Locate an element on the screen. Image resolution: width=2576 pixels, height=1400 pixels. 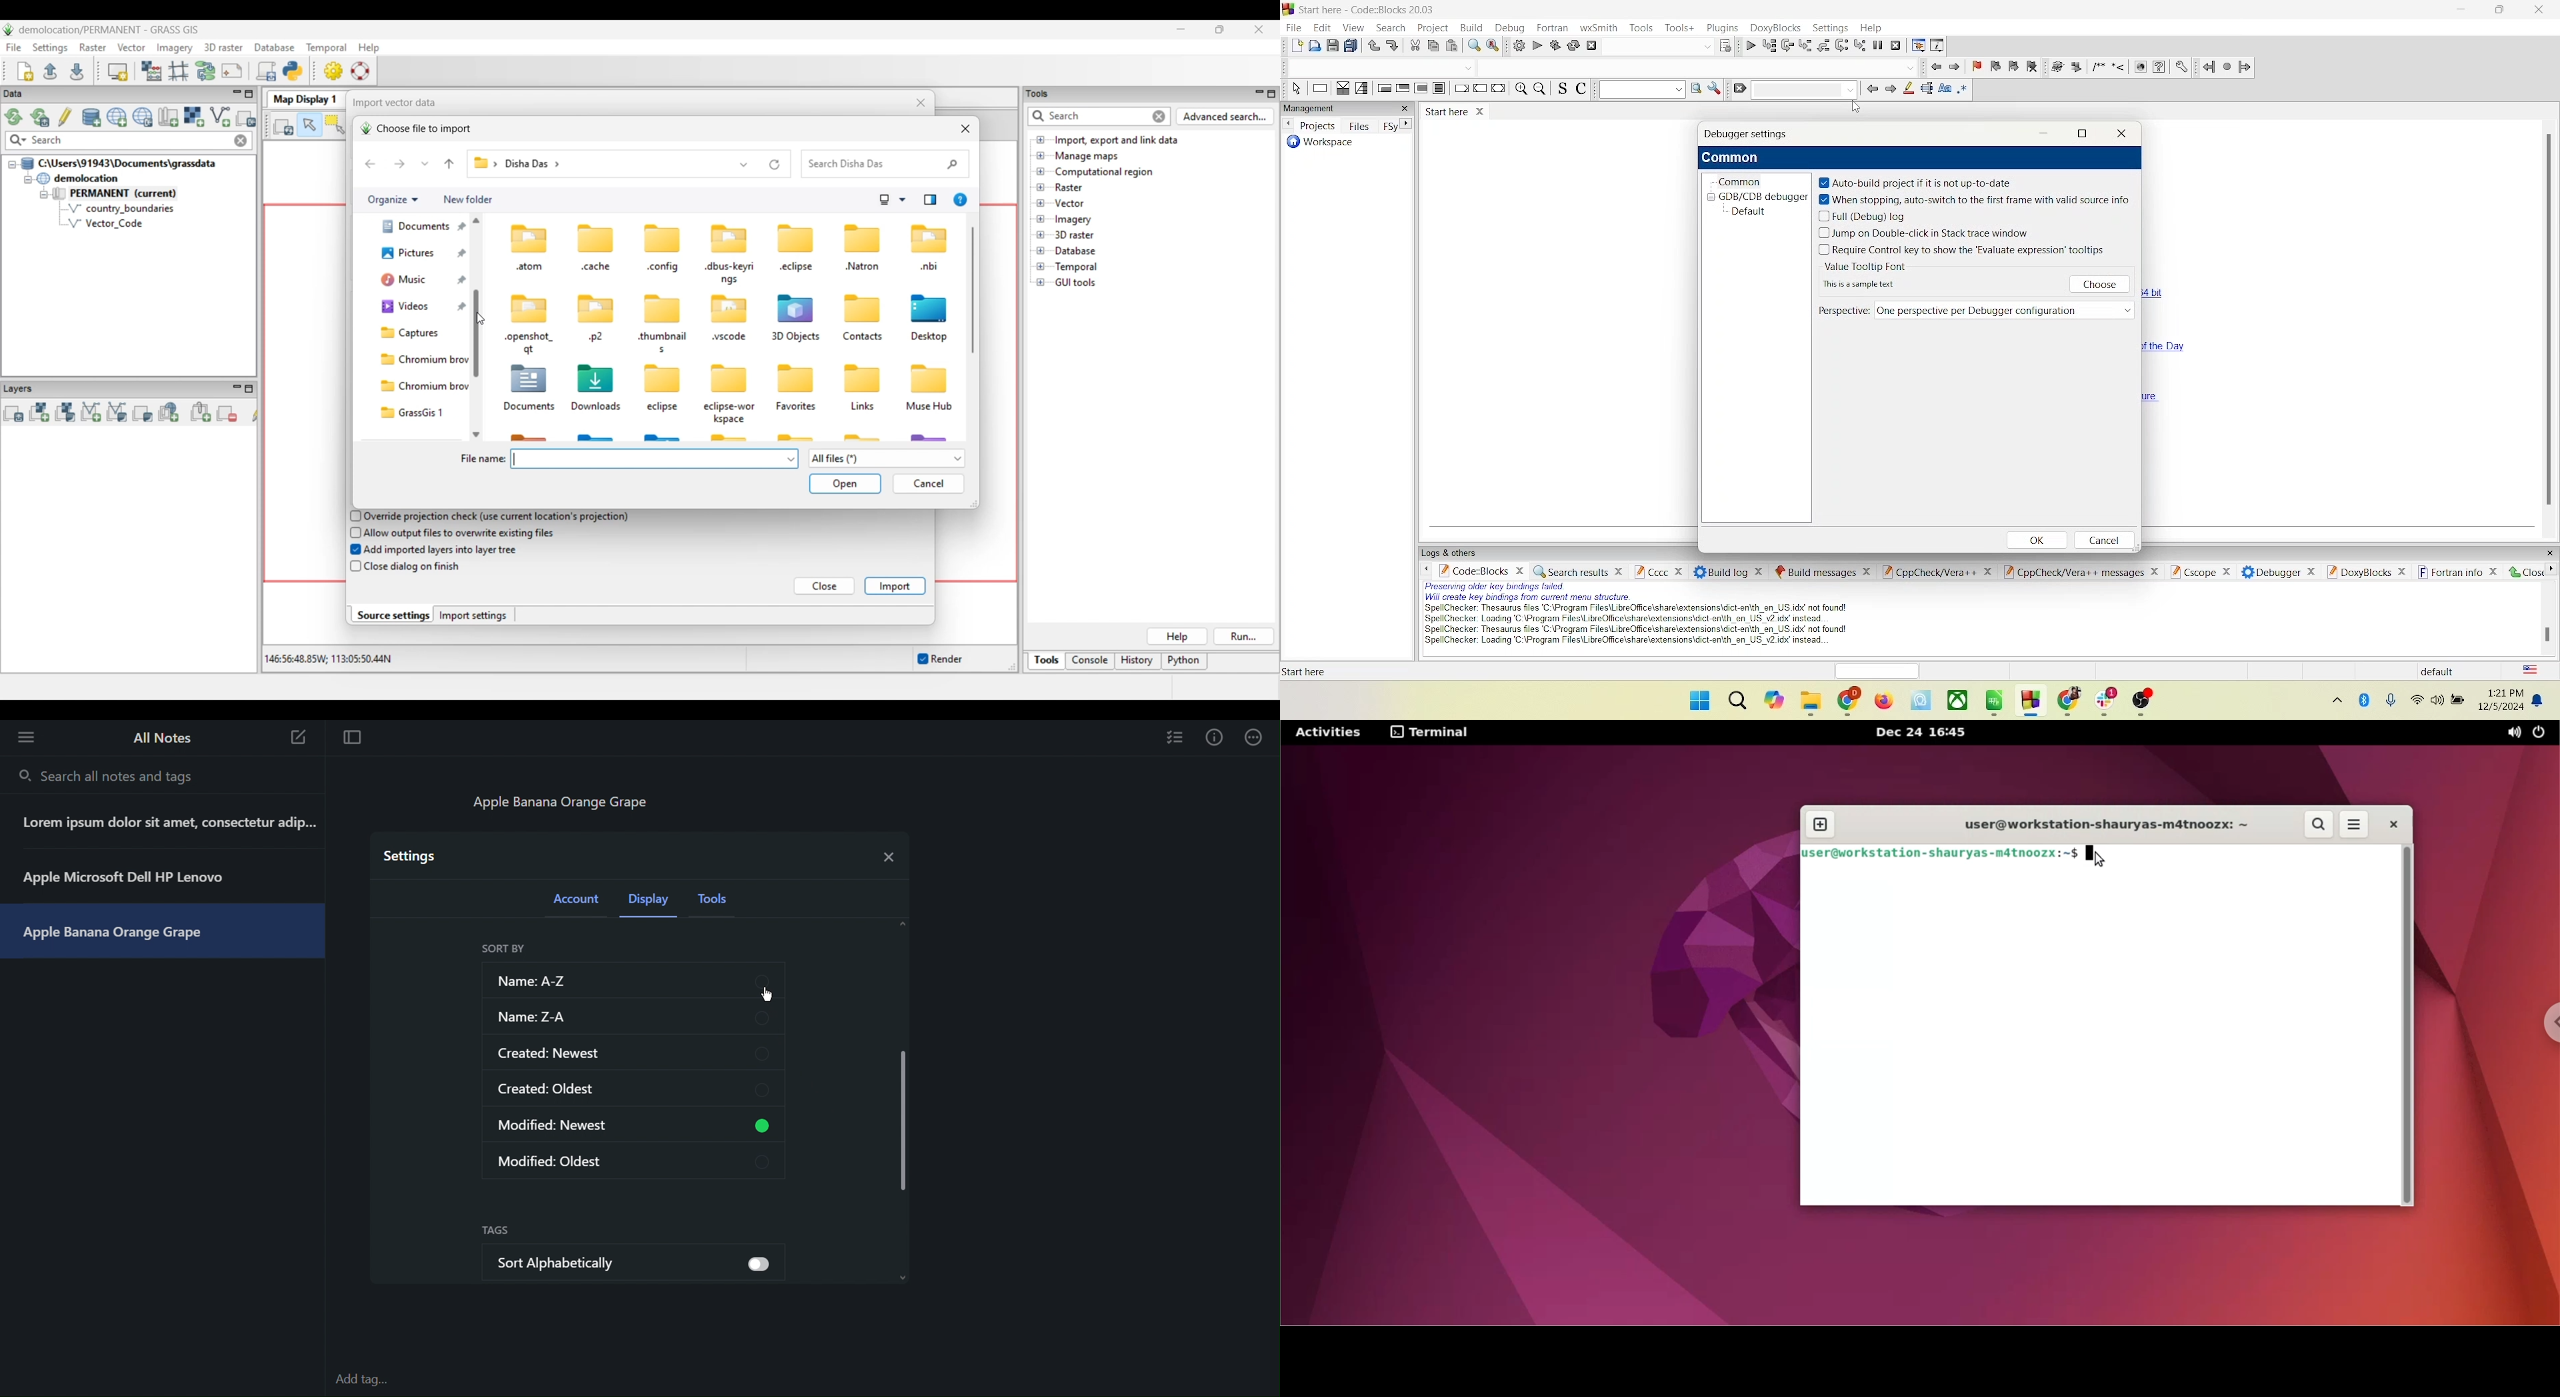
file is located at coordinates (1296, 27).